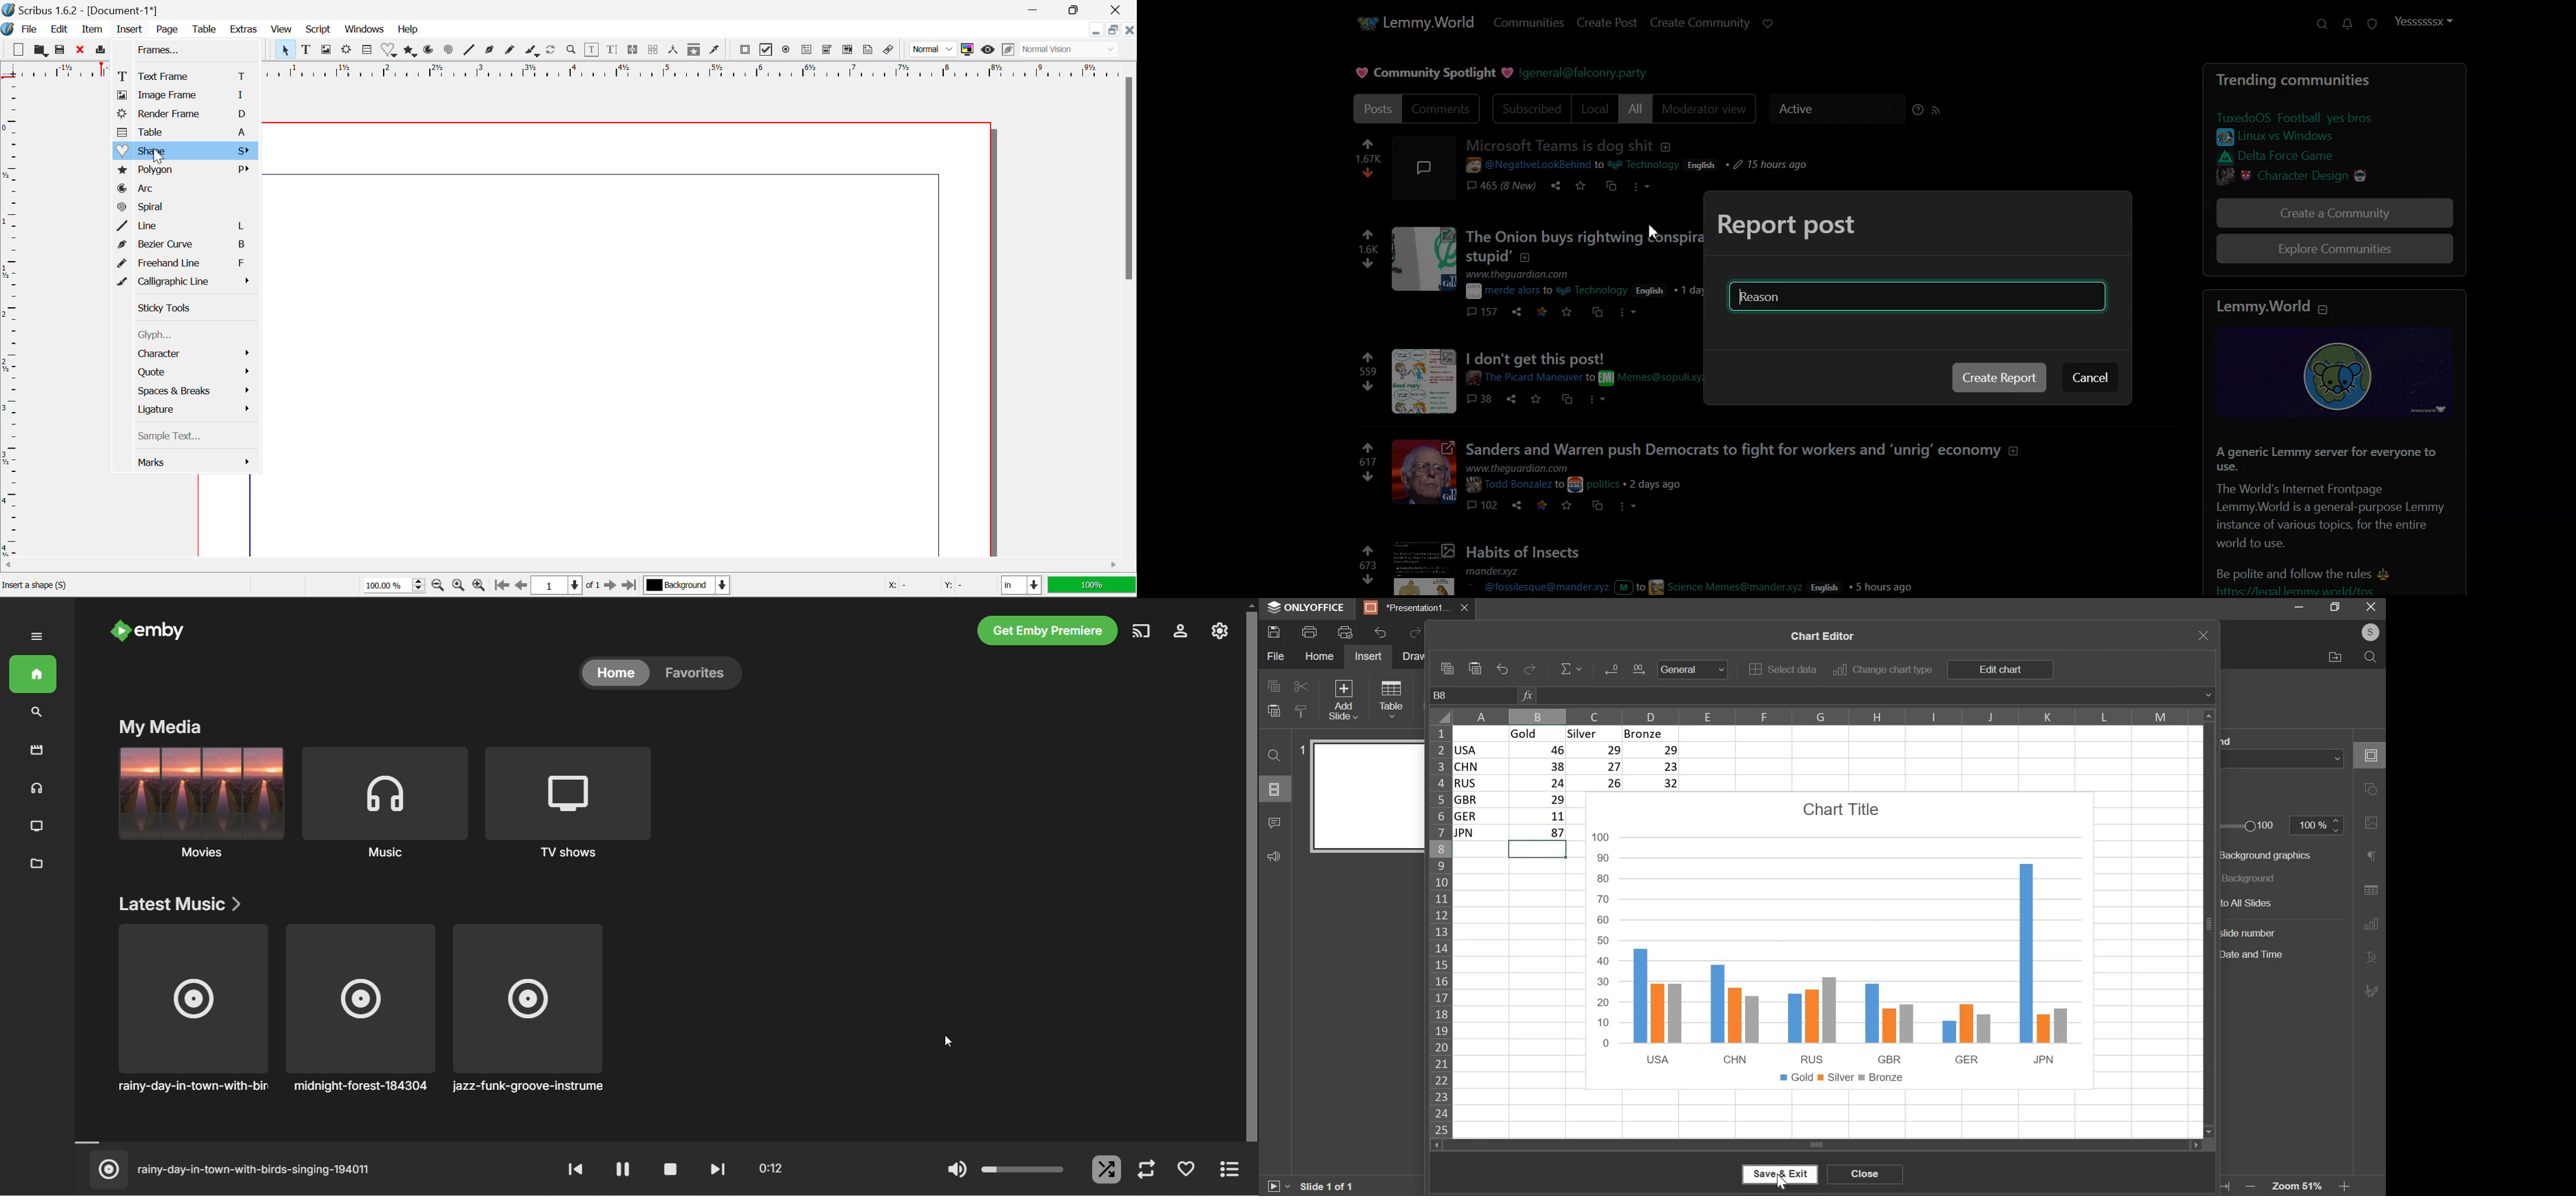 This screenshot has width=2576, height=1204. Describe the element at coordinates (1079, 9) in the screenshot. I see `Minimize` at that location.